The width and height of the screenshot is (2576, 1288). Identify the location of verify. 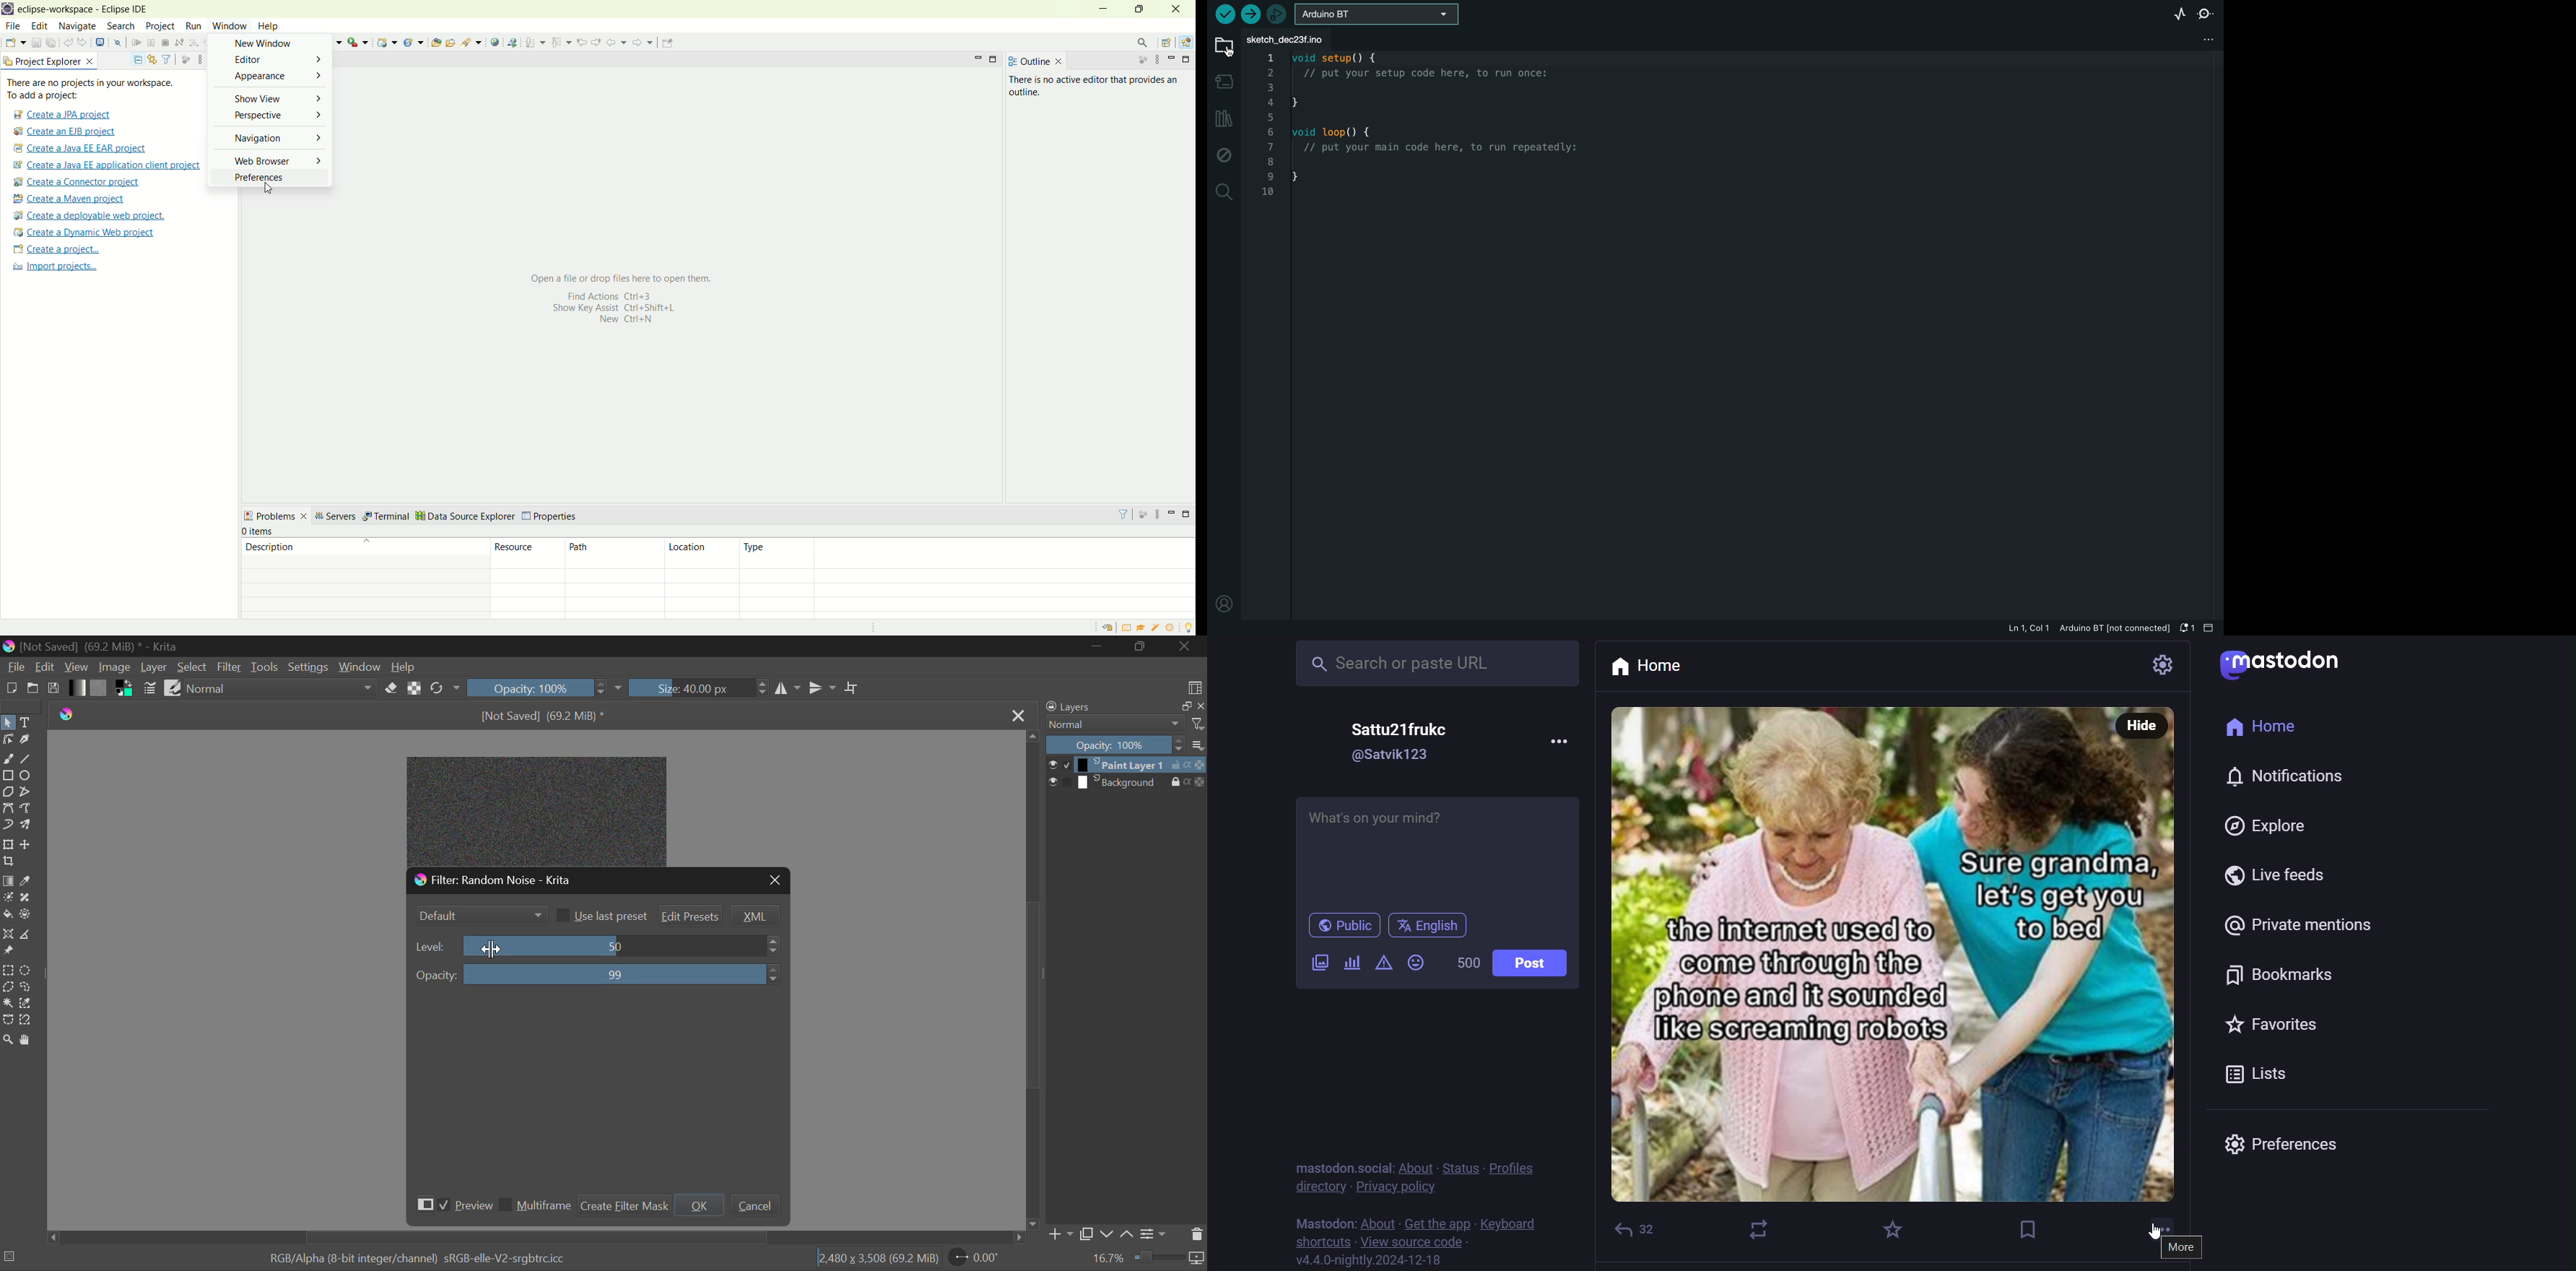
(1224, 14).